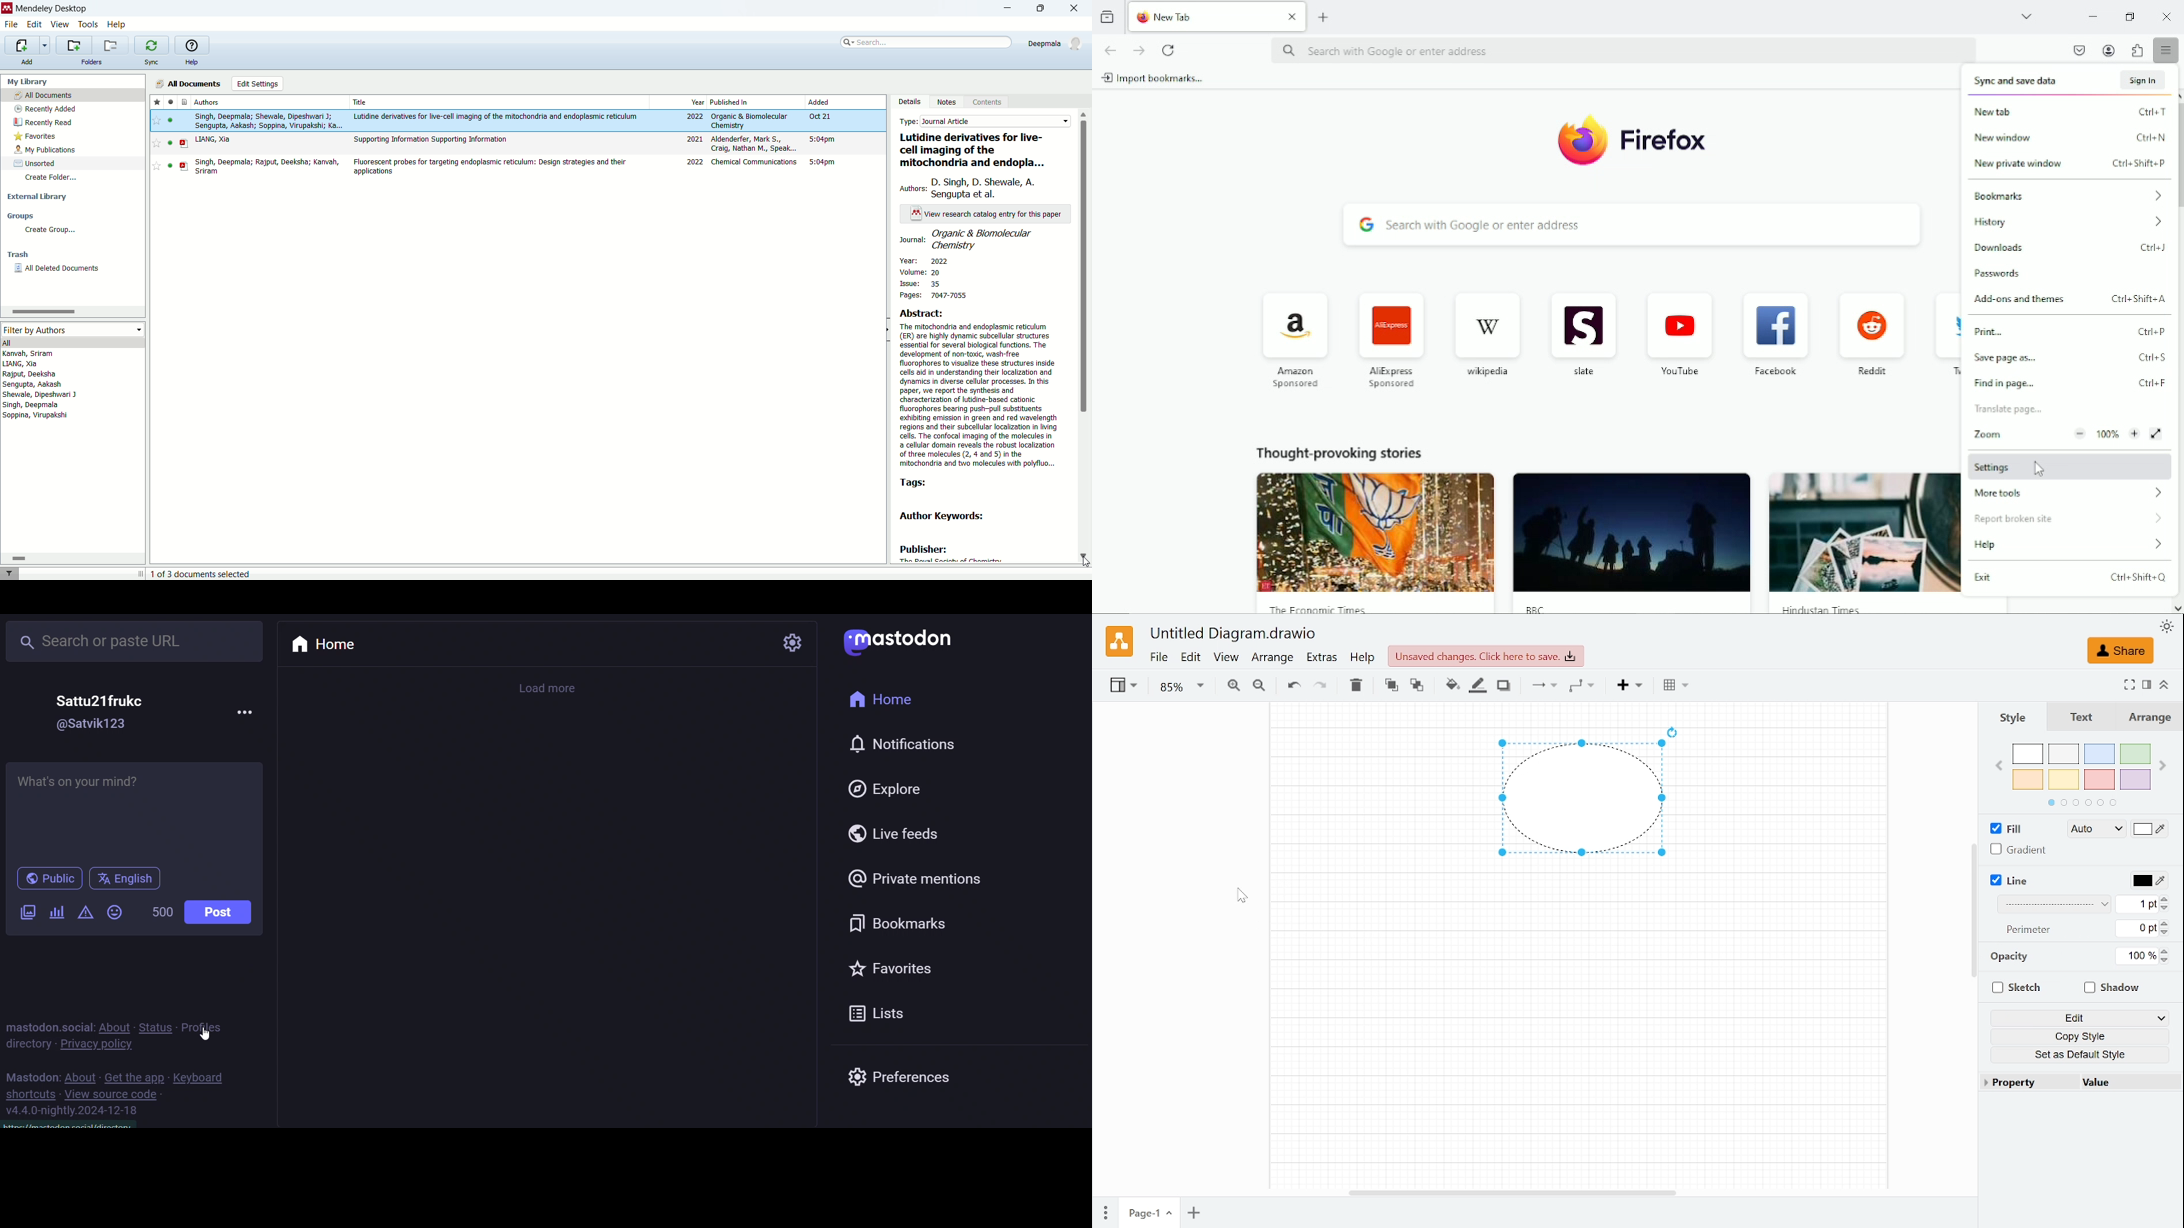 The width and height of the screenshot is (2184, 1232). What do you see at coordinates (46, 150) in the screenshot?
I see `my publications` at bounding box center [46, 150].